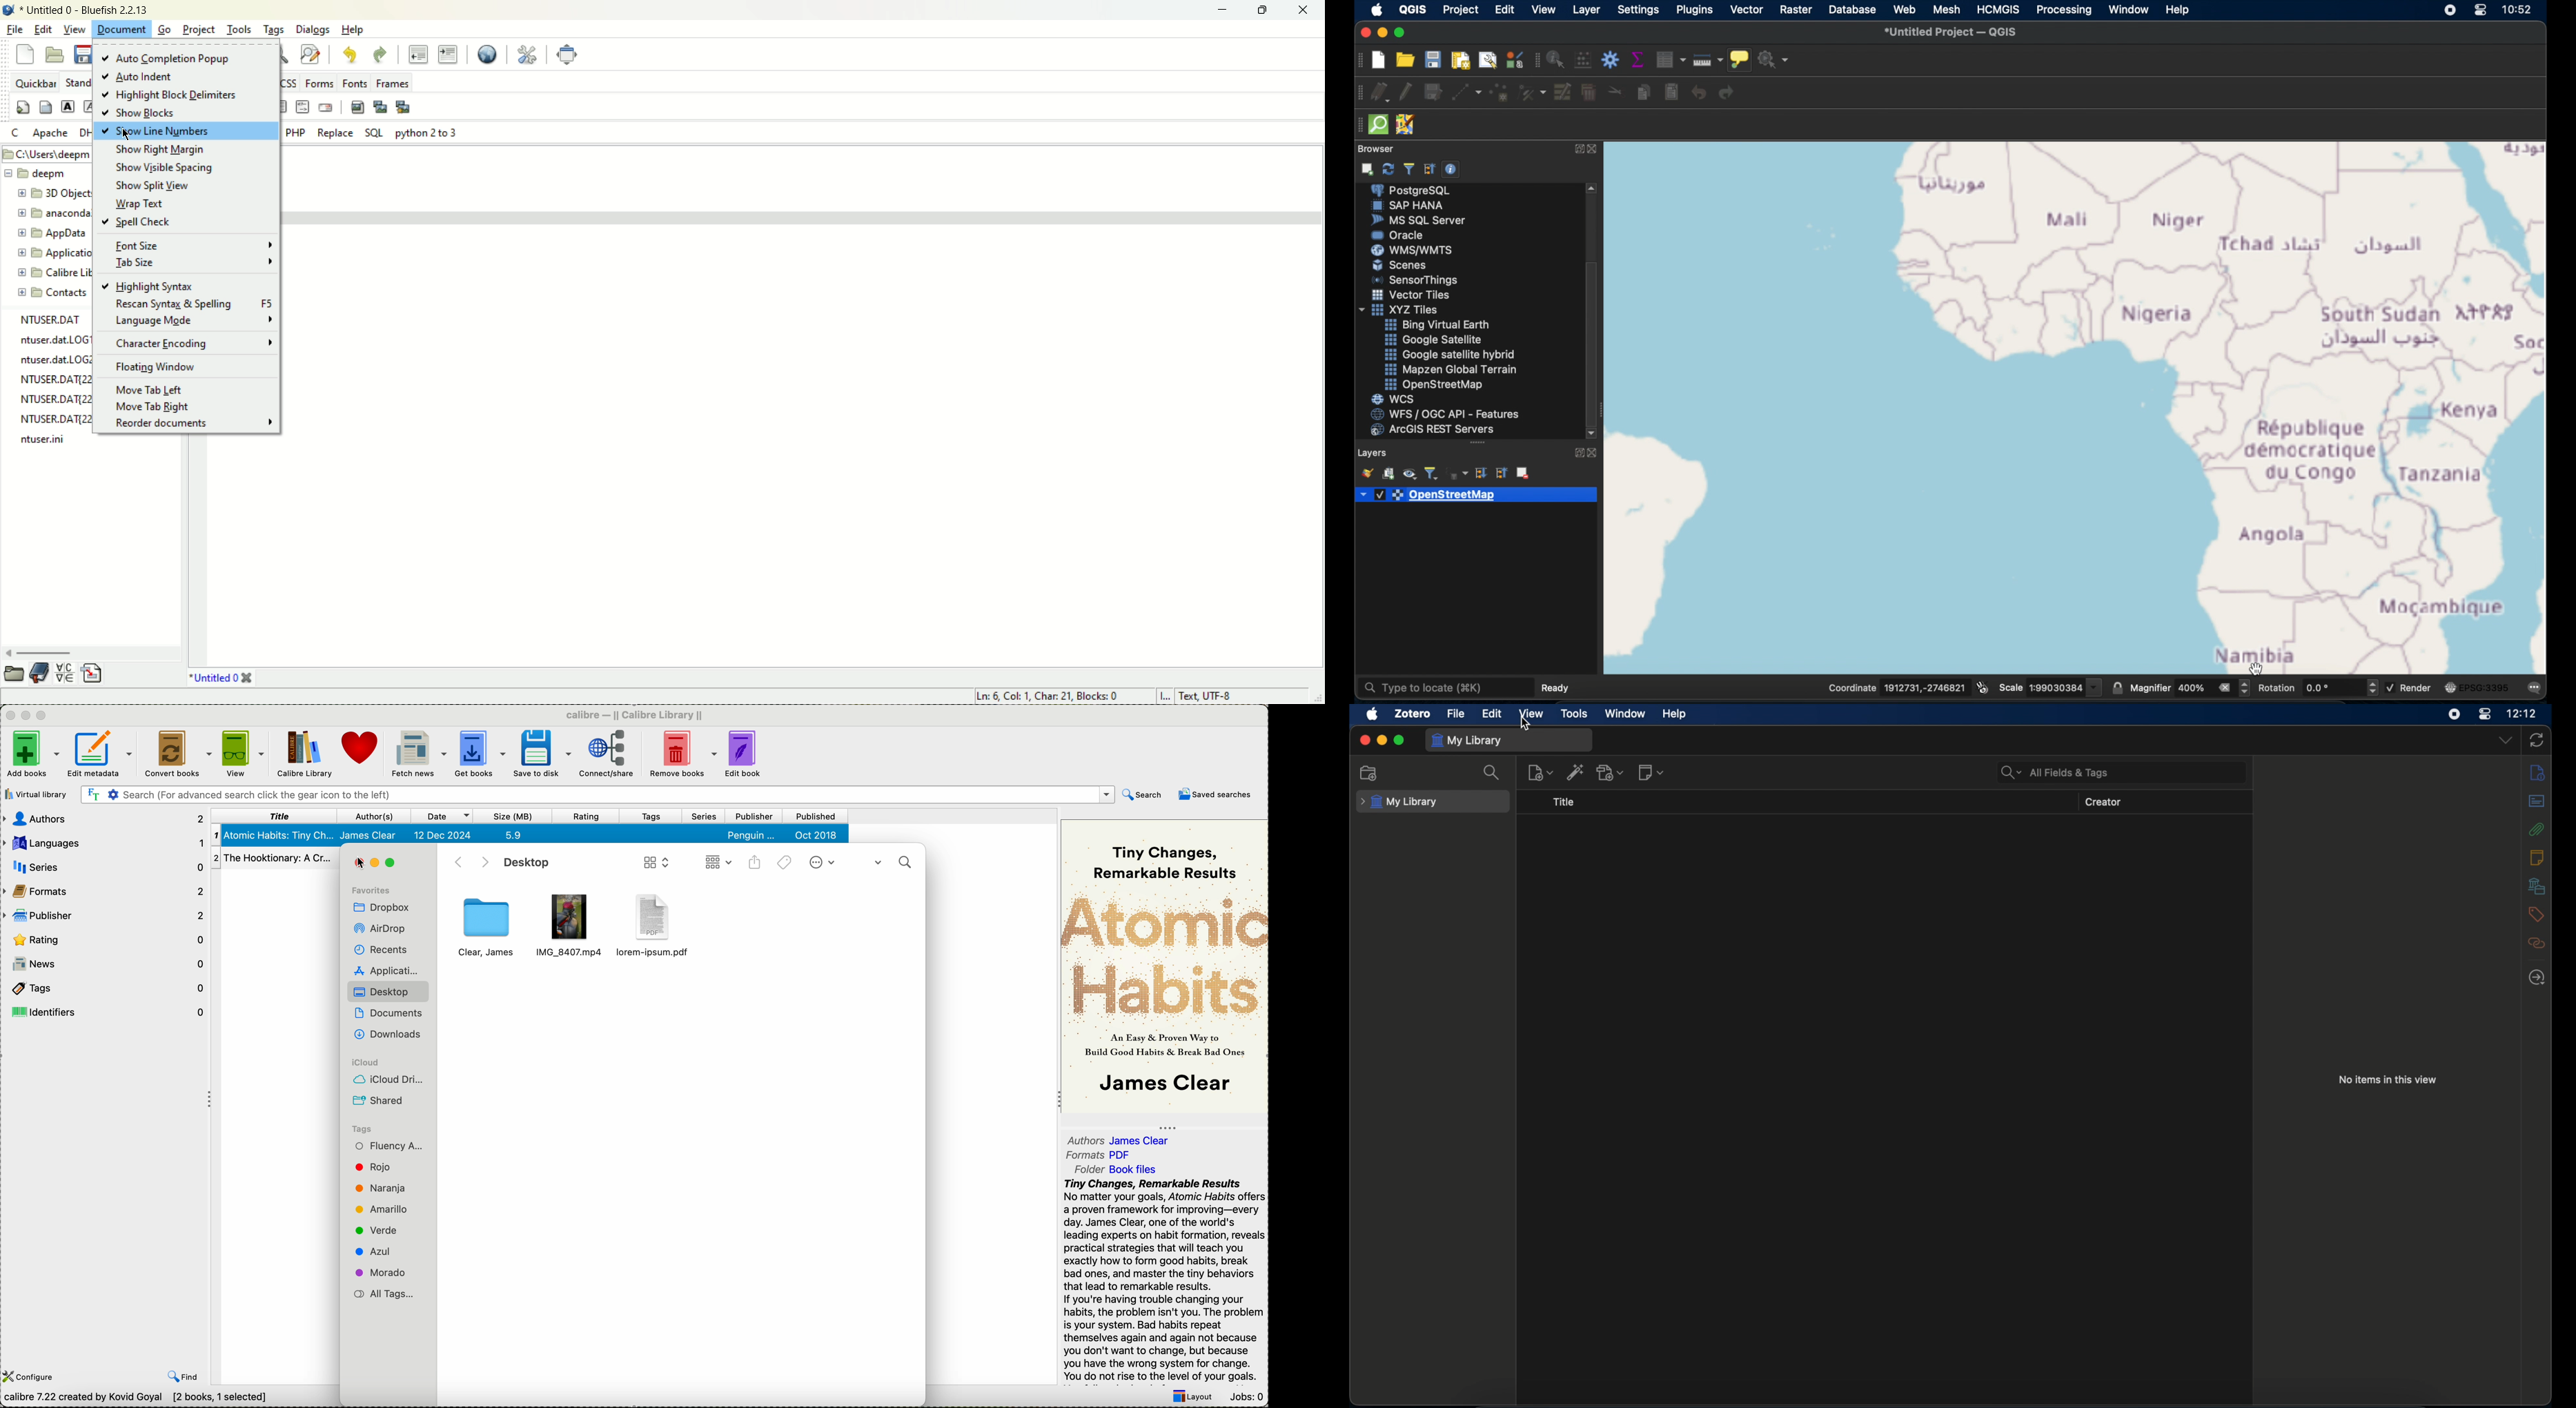 This screenshot has height=1428, width=2576. What do you see at coordinates (2536, 857) in the screenshot?
I see `notes` at bounding box center [2536, 857].